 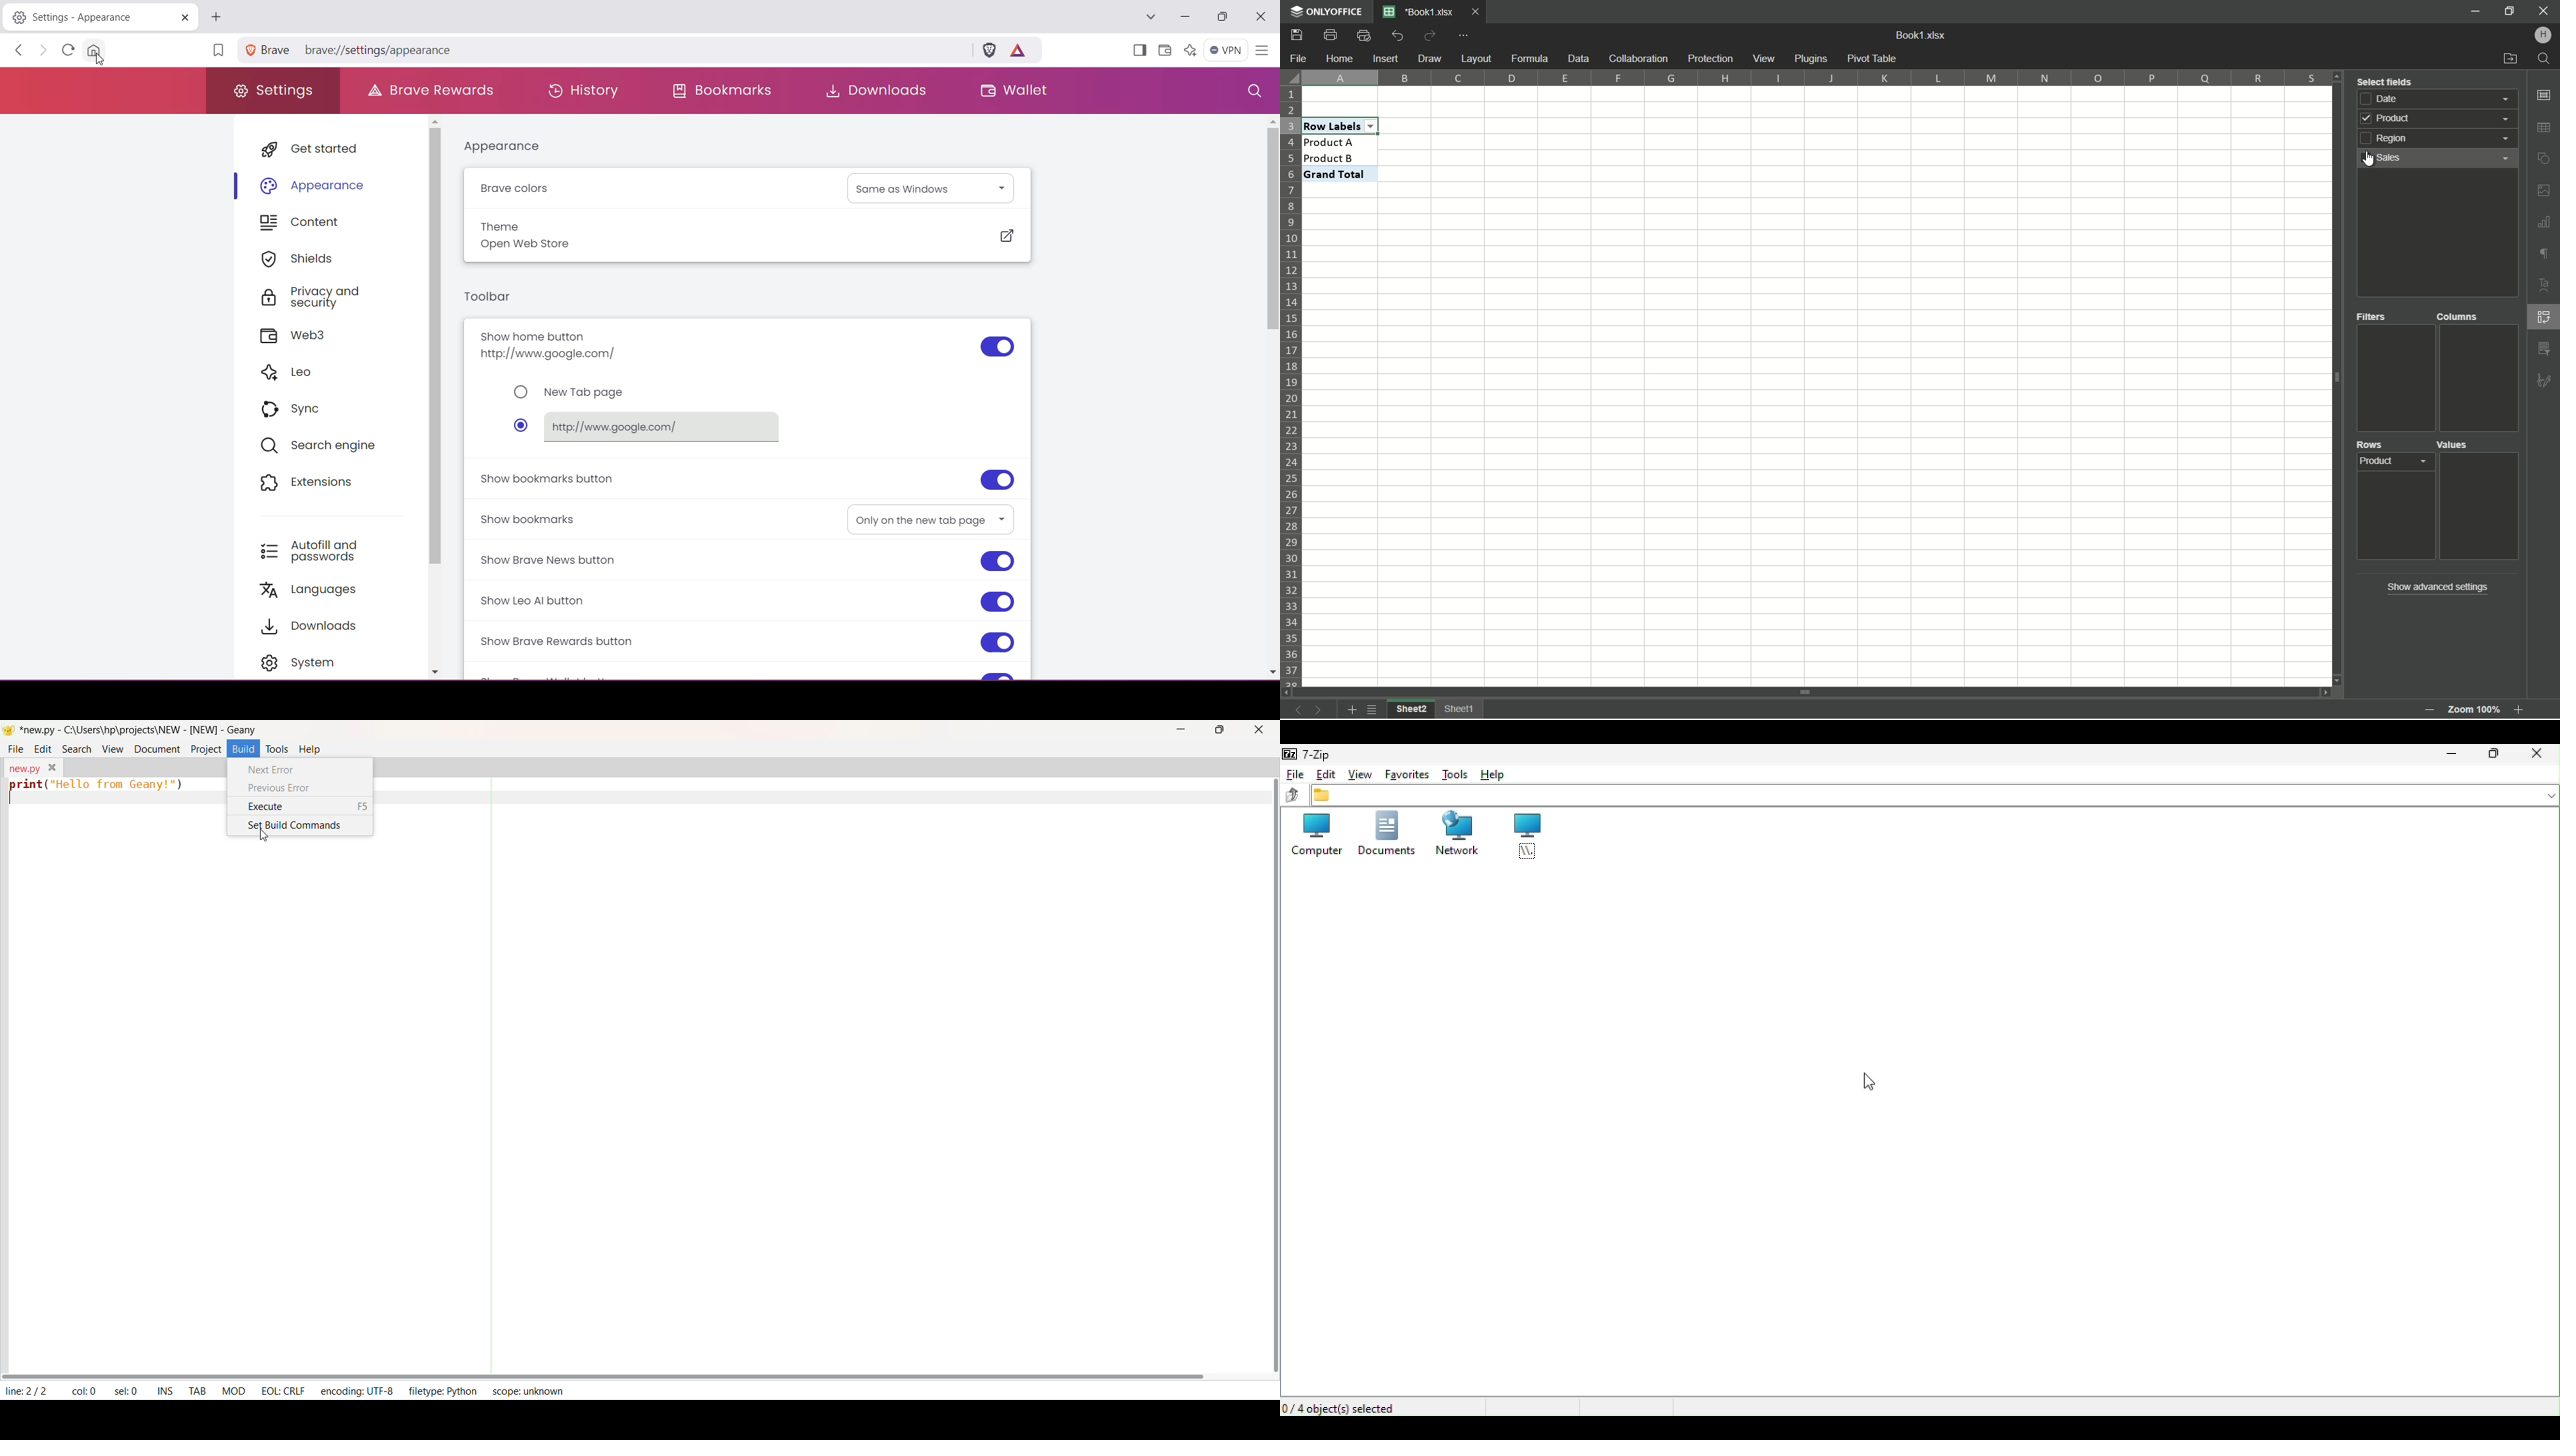 I want to click on list of sheets, so click(x=1373, y=709).